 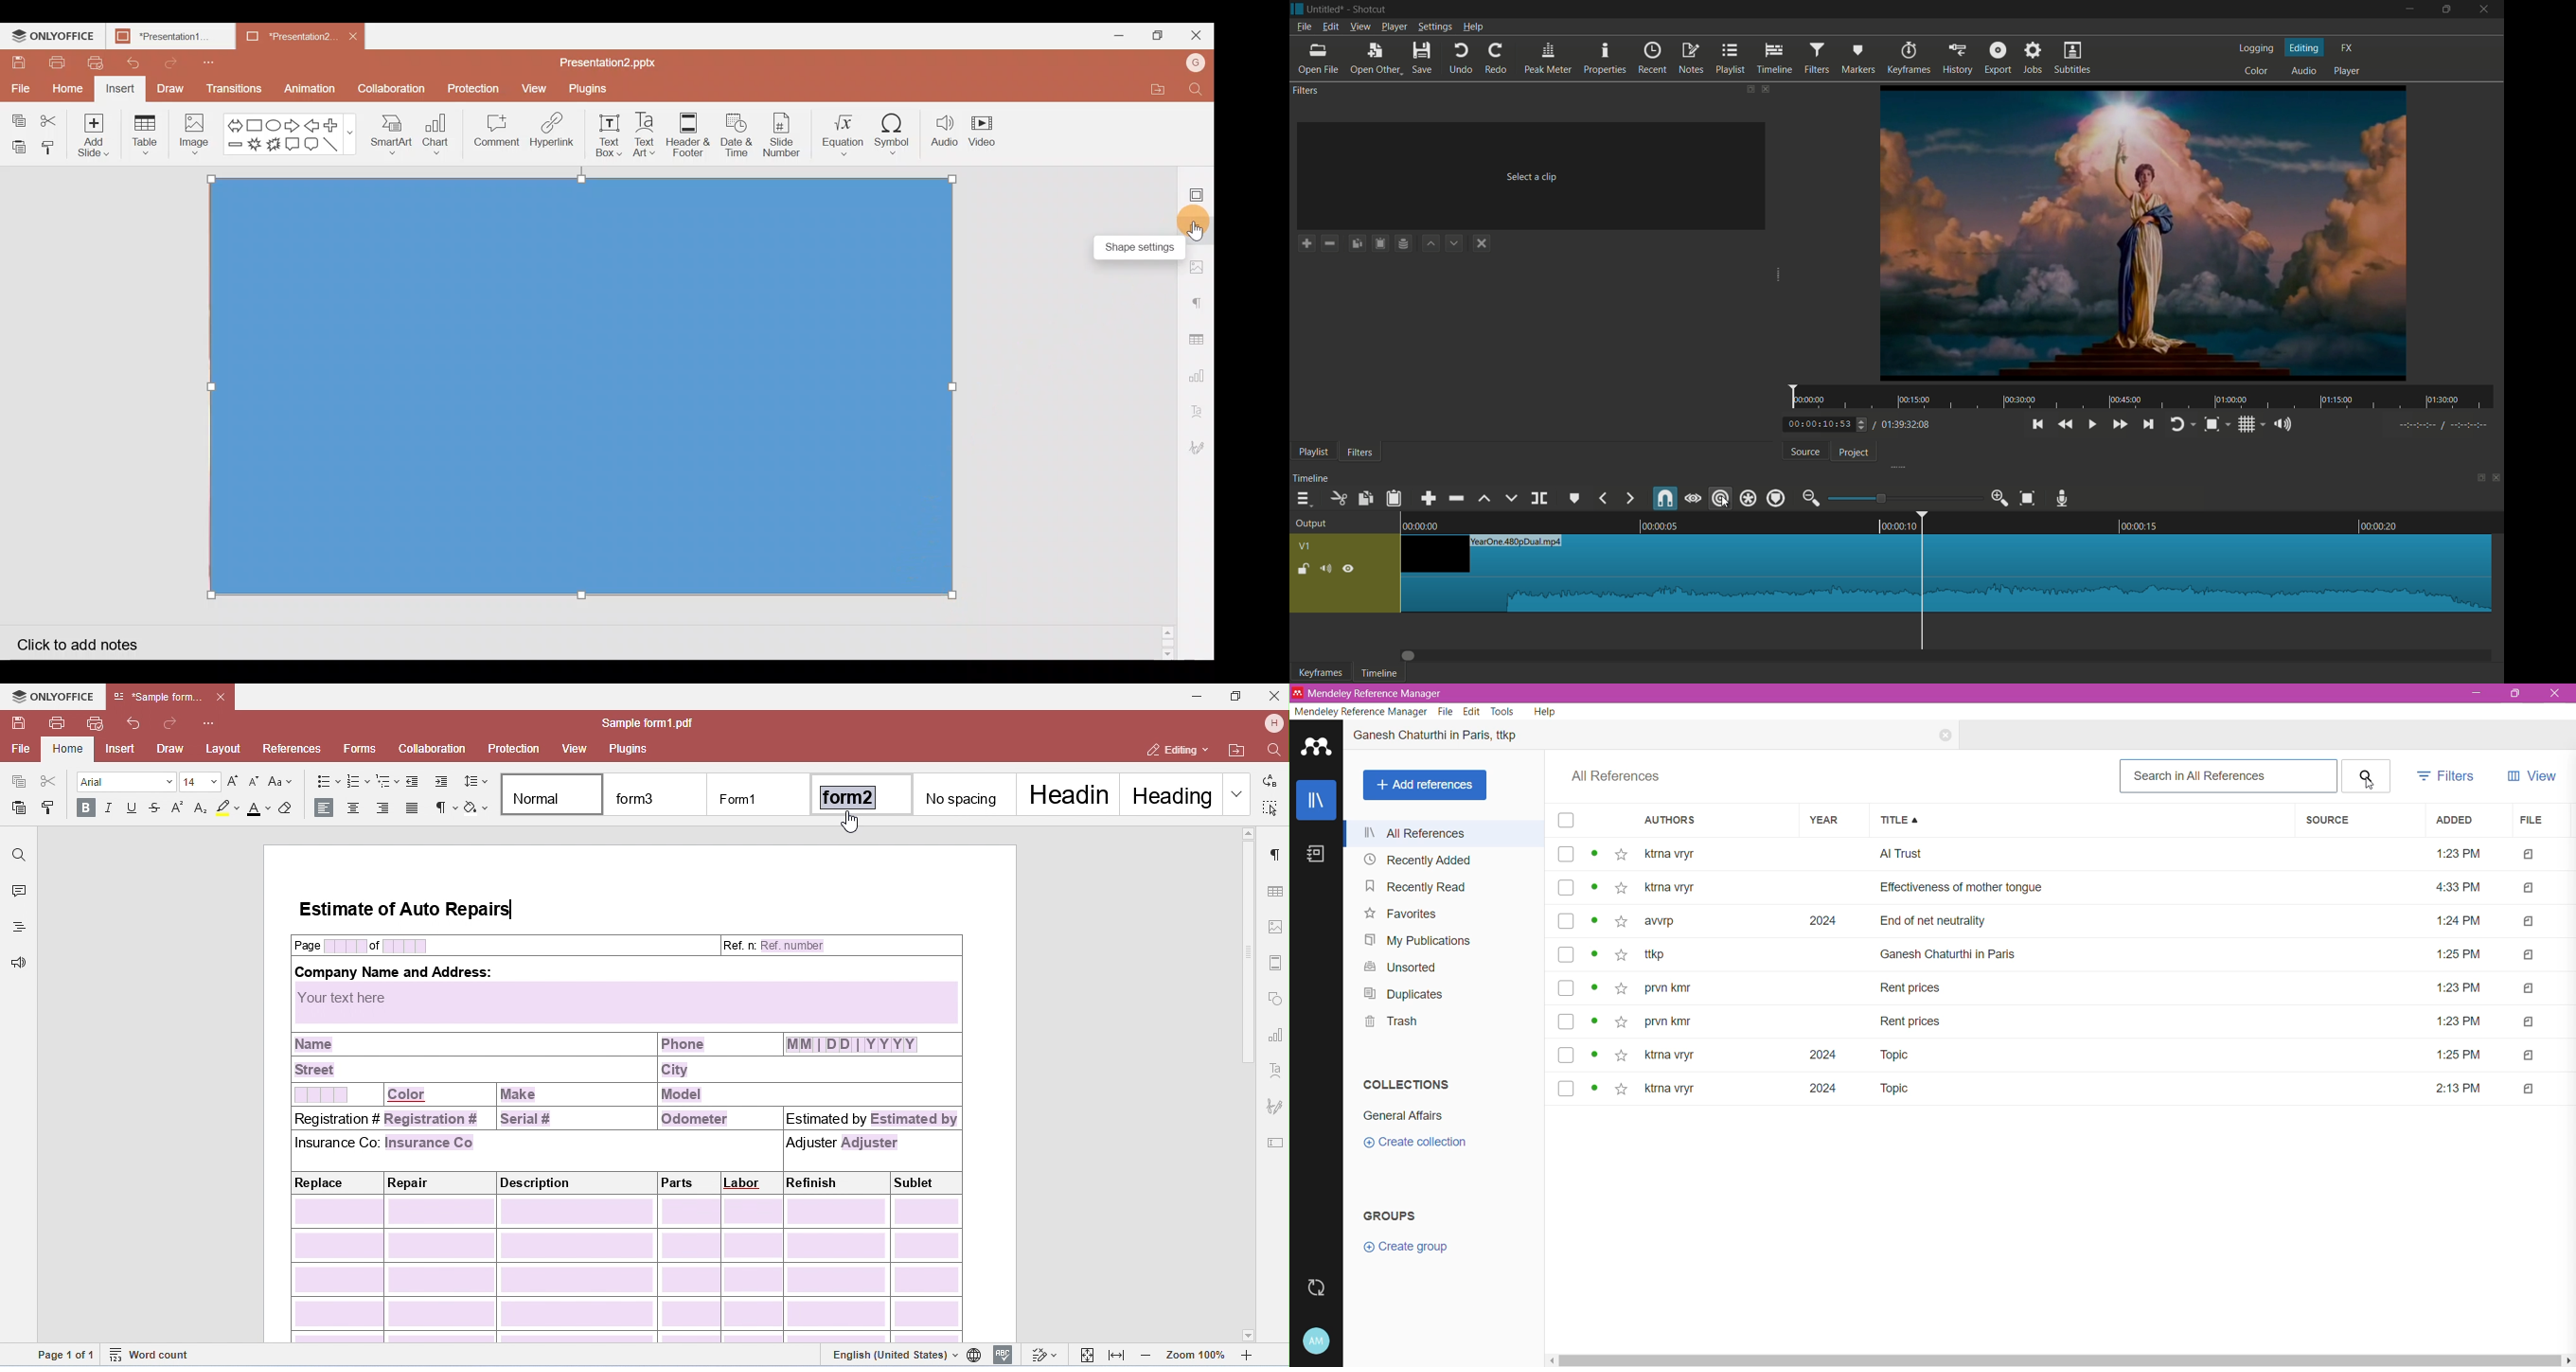 I want to click on Duplicates, so click(x=1402, y=994).